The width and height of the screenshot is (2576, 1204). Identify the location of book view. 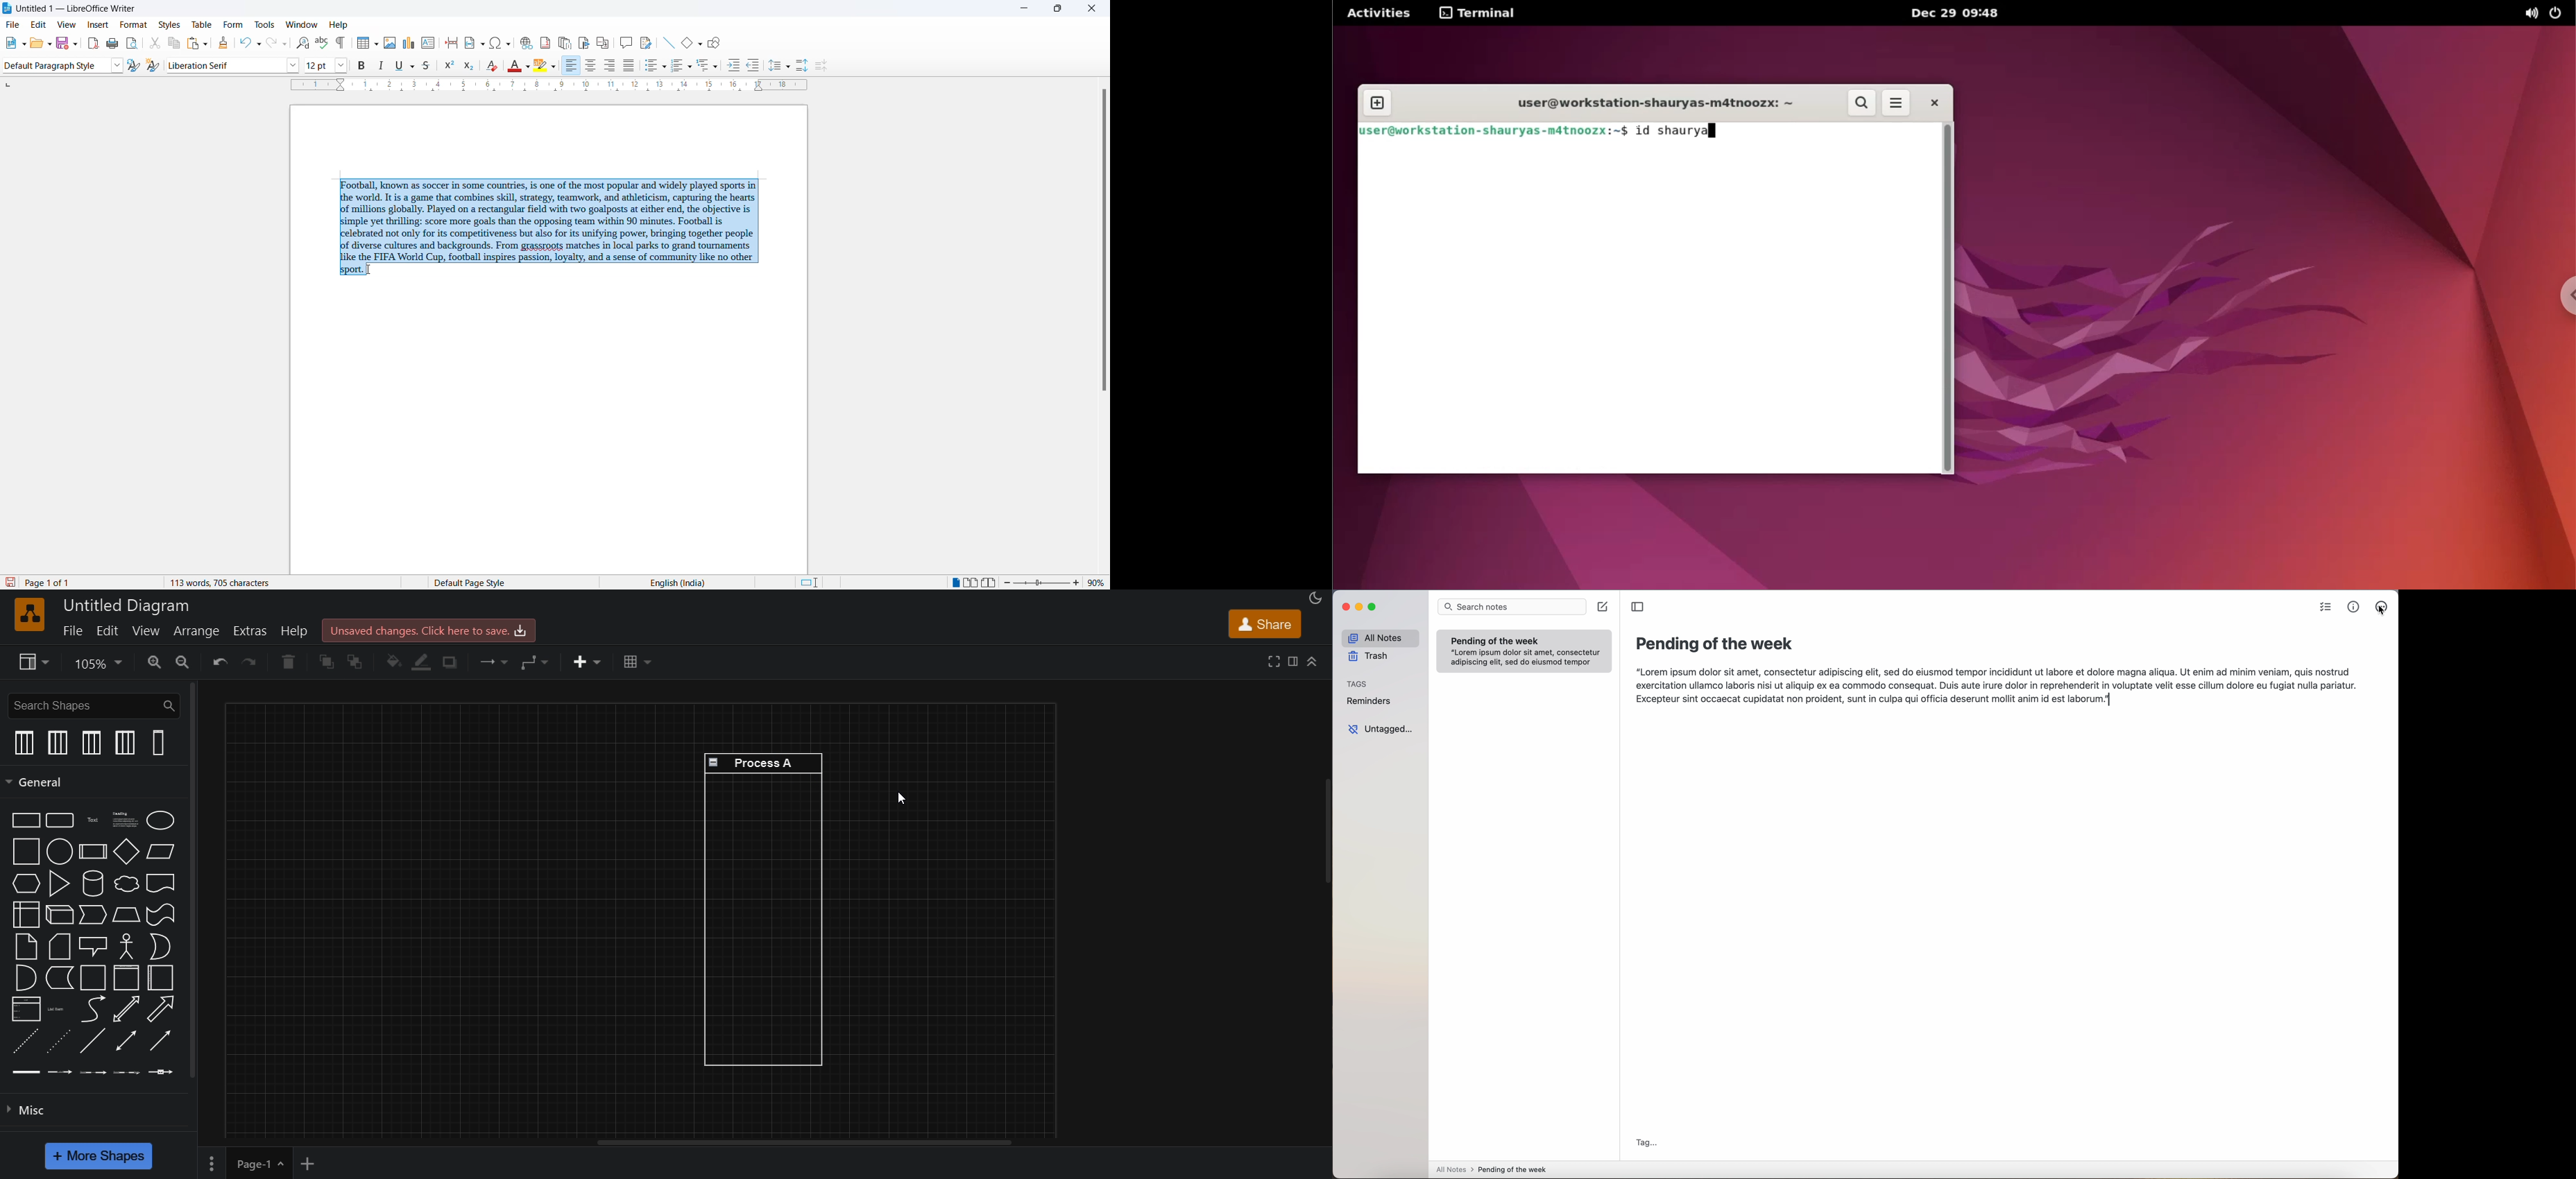
(991, 583).